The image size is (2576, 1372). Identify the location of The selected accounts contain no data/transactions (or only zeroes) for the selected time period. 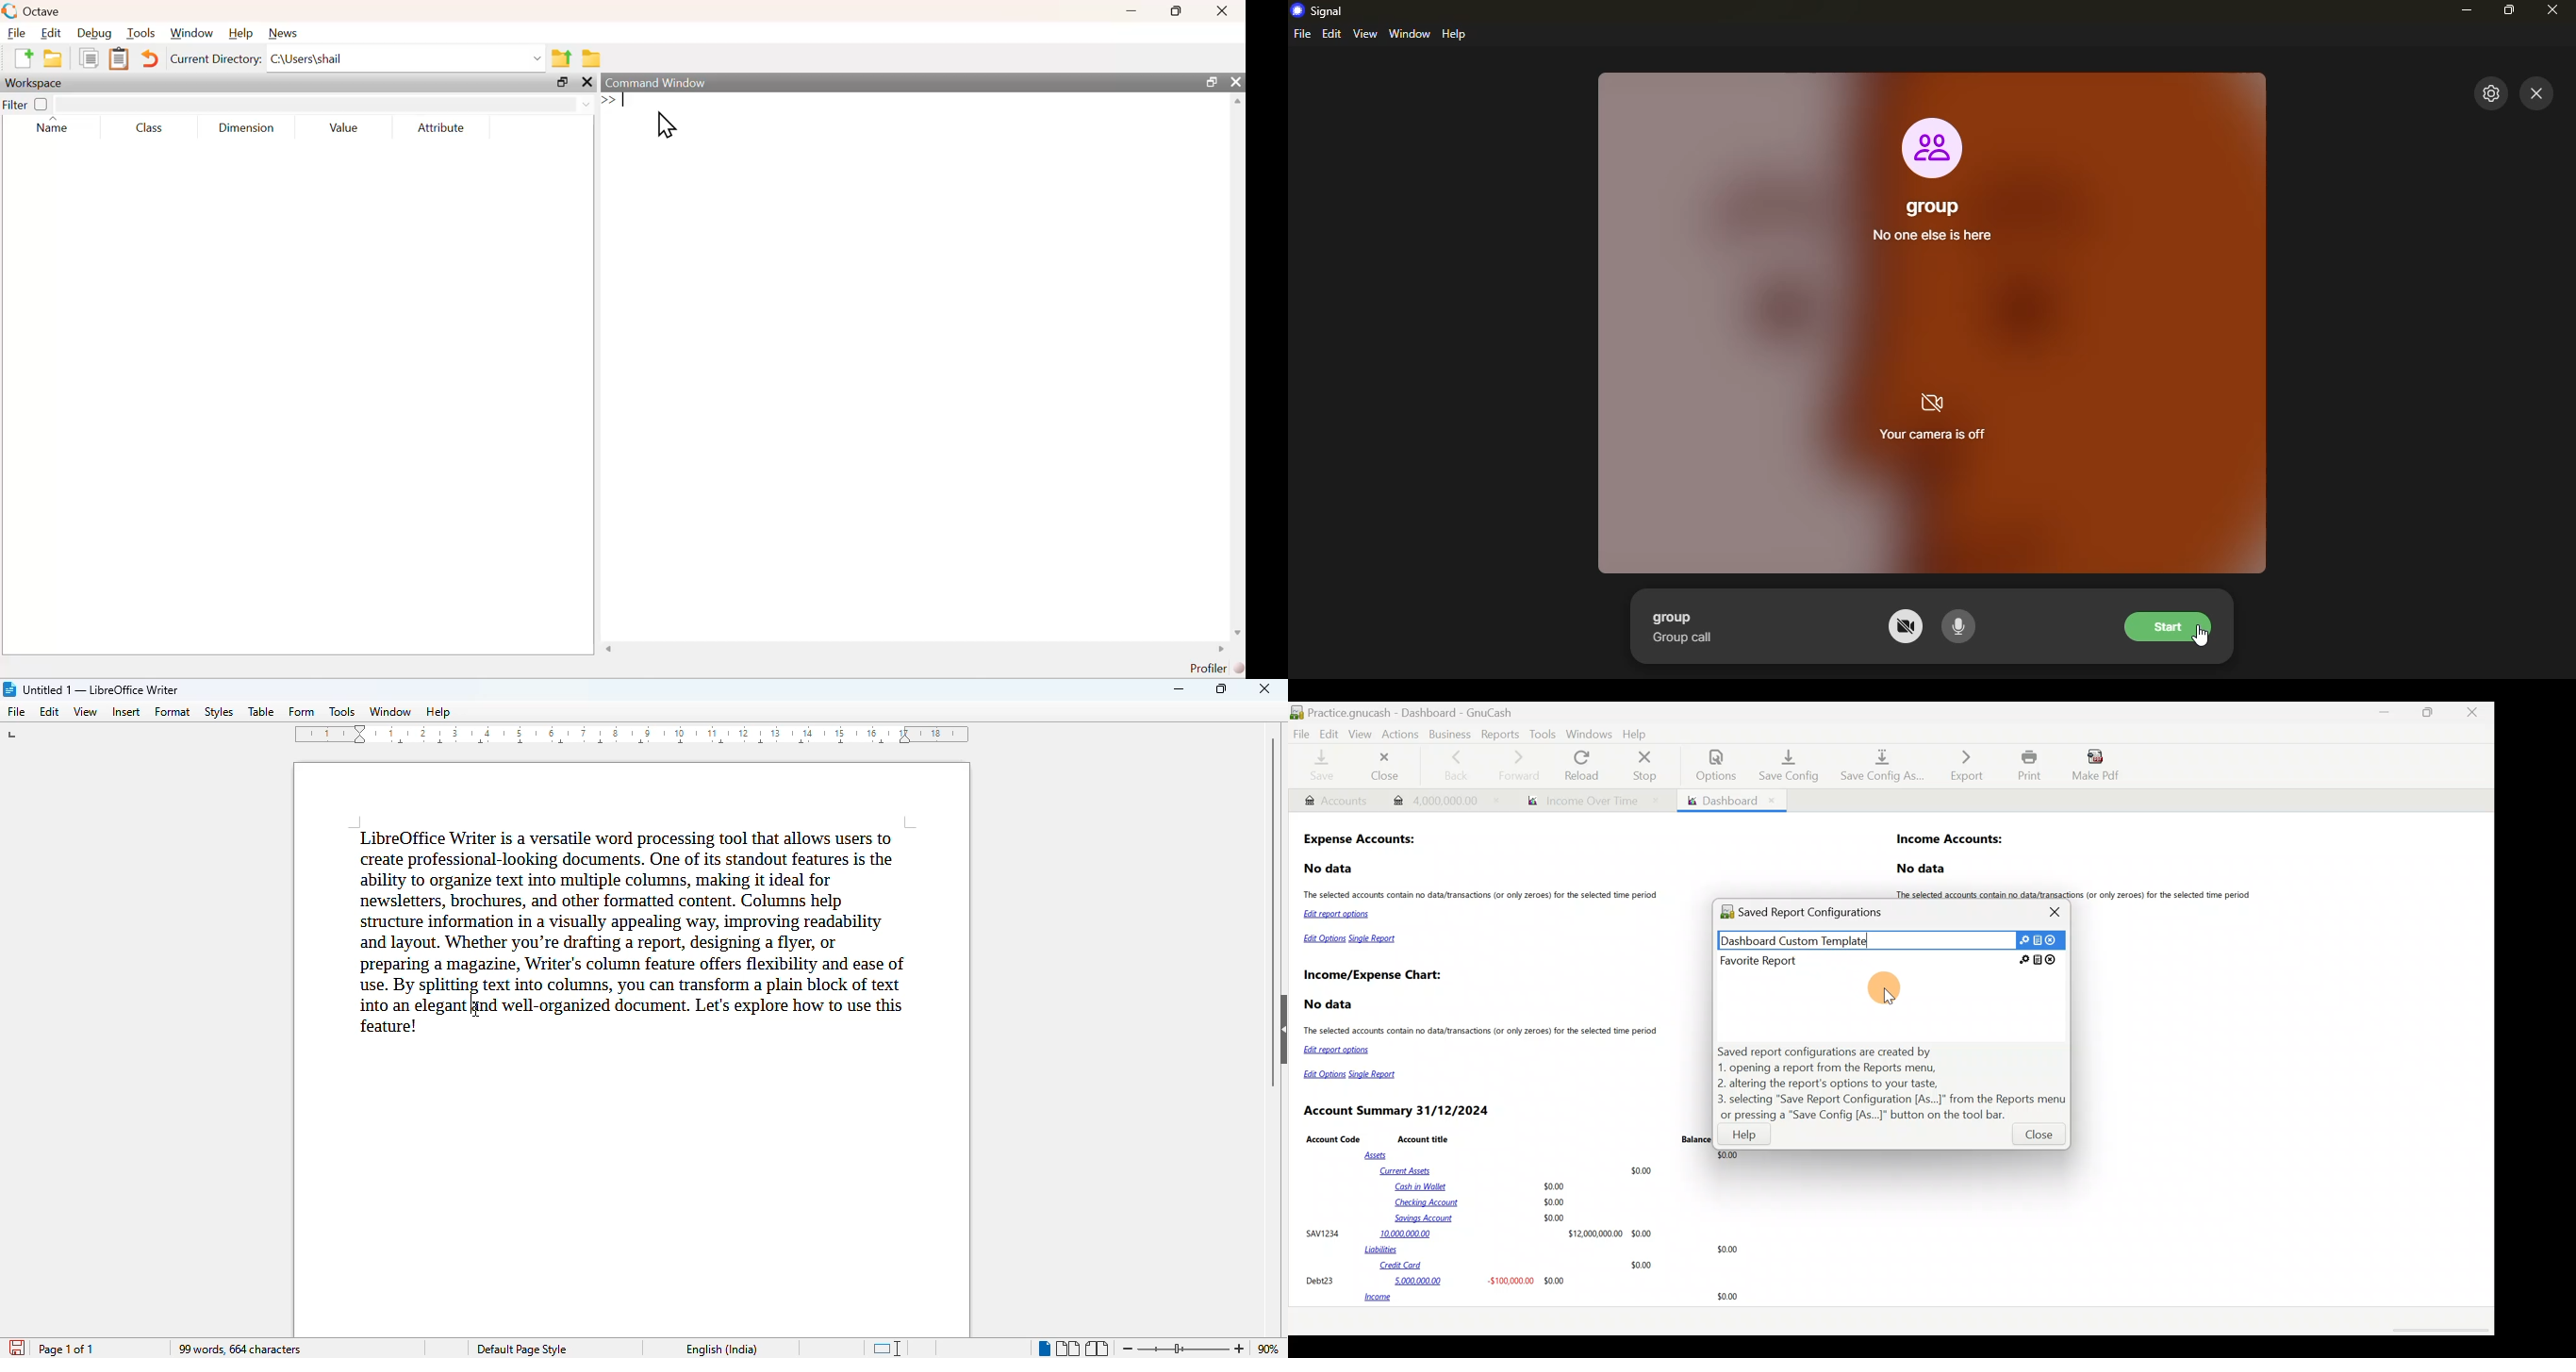
(2079, 895).